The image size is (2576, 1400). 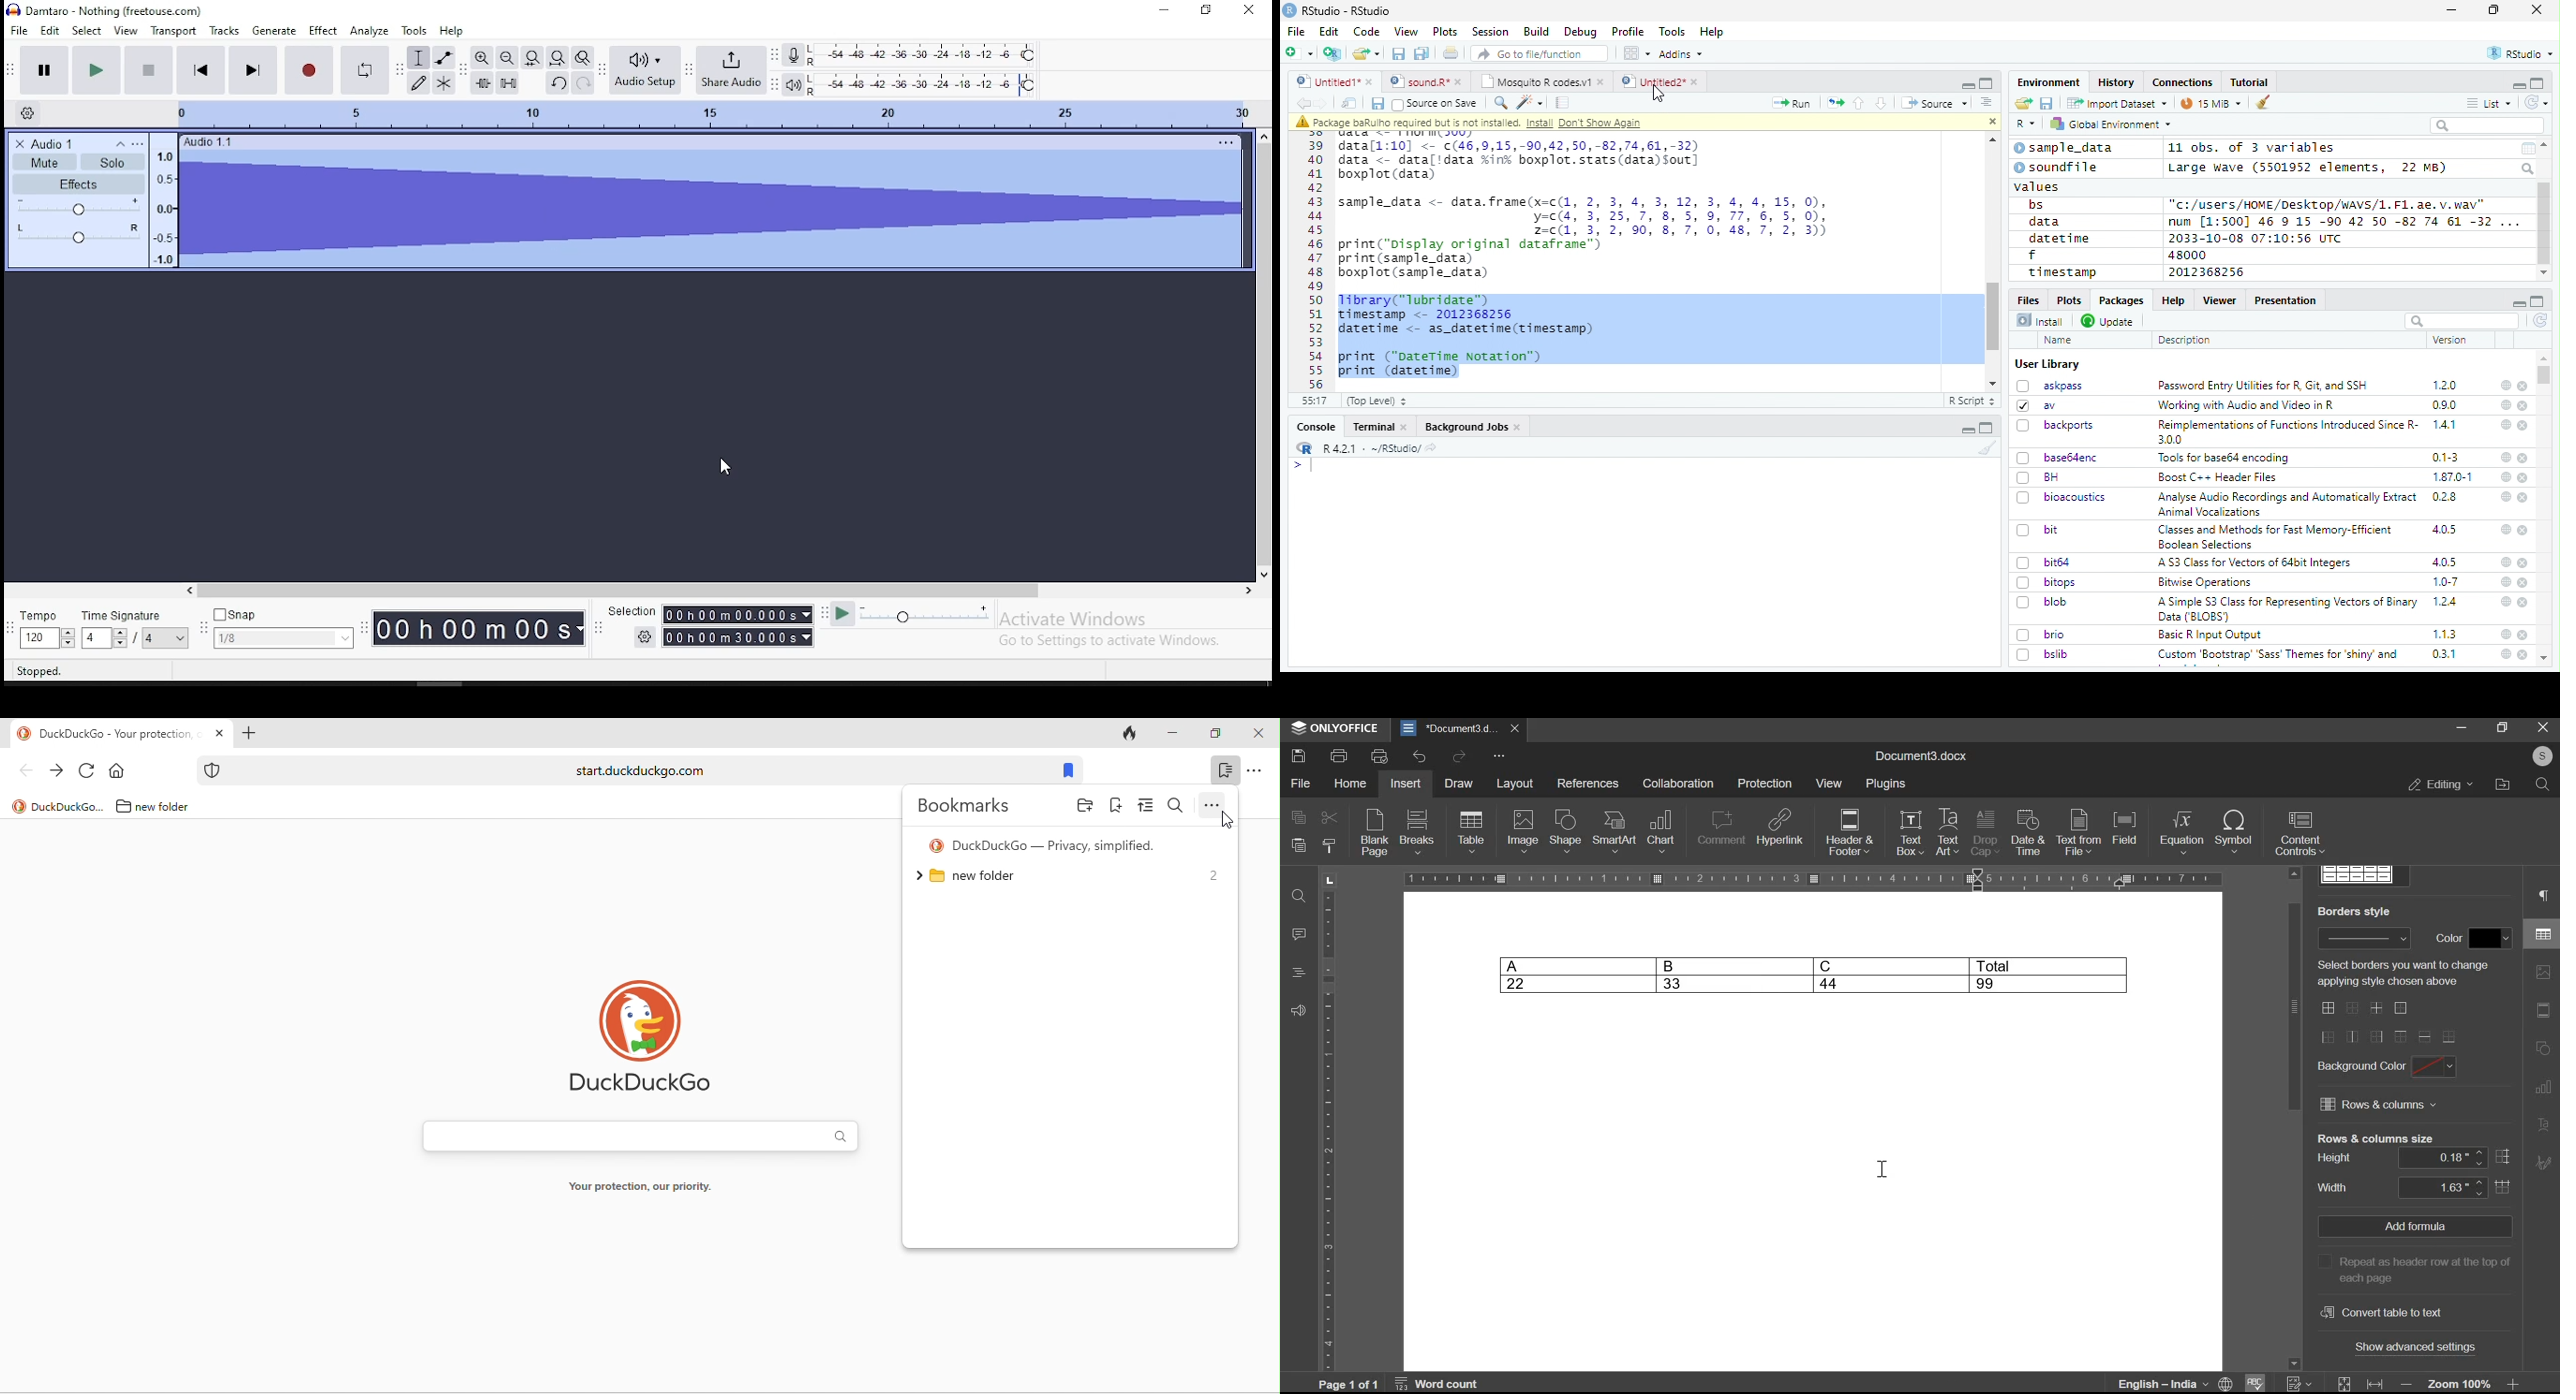 I want to click on Go to file/function, so click(x=1540, y=53).